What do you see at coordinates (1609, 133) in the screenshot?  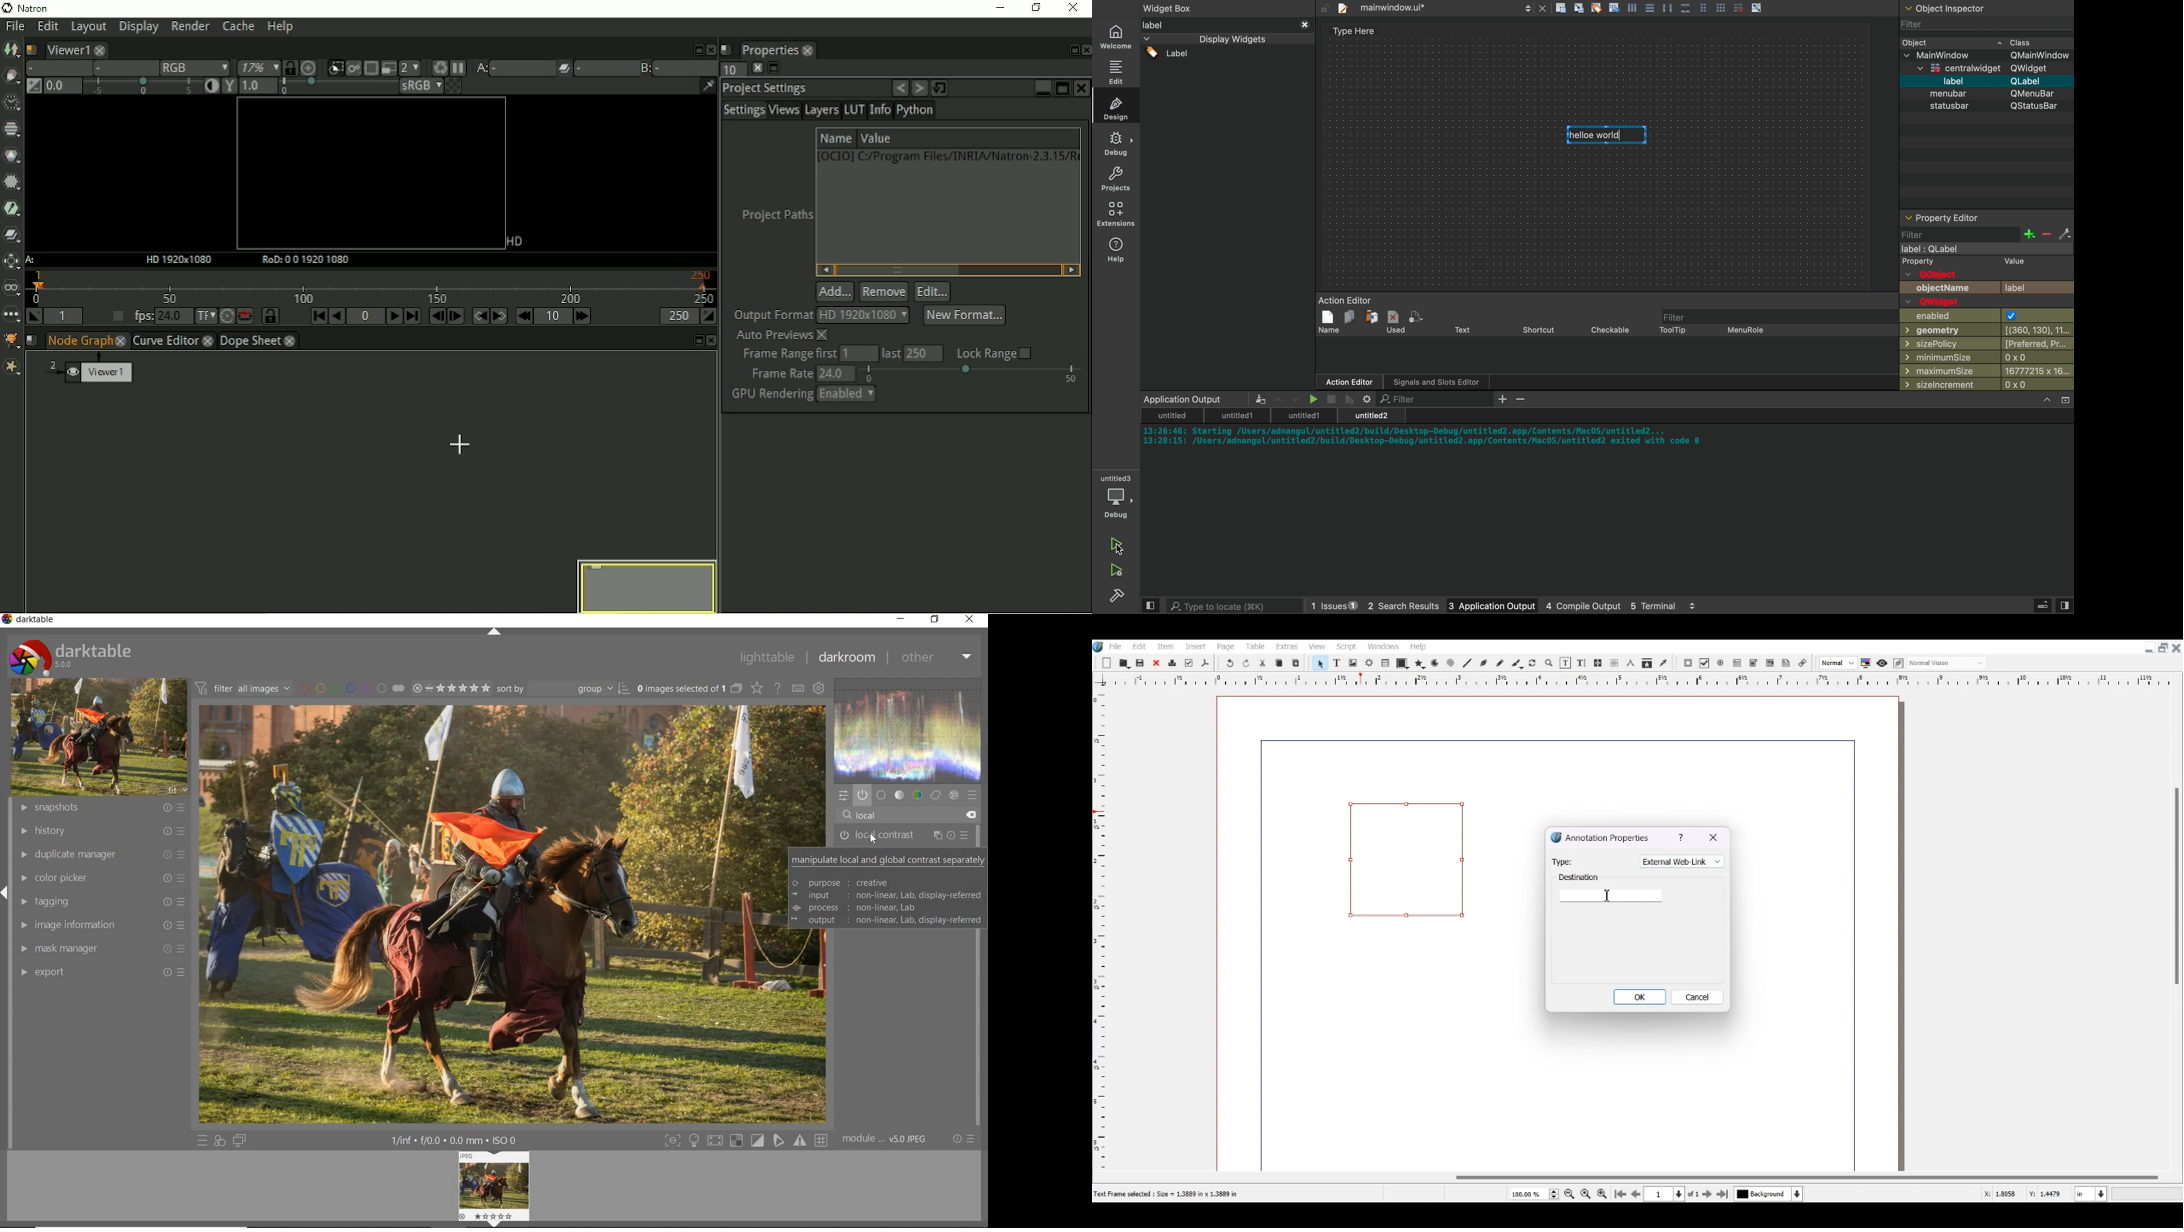 I see `hello world` at bounding box center [1609, 133].